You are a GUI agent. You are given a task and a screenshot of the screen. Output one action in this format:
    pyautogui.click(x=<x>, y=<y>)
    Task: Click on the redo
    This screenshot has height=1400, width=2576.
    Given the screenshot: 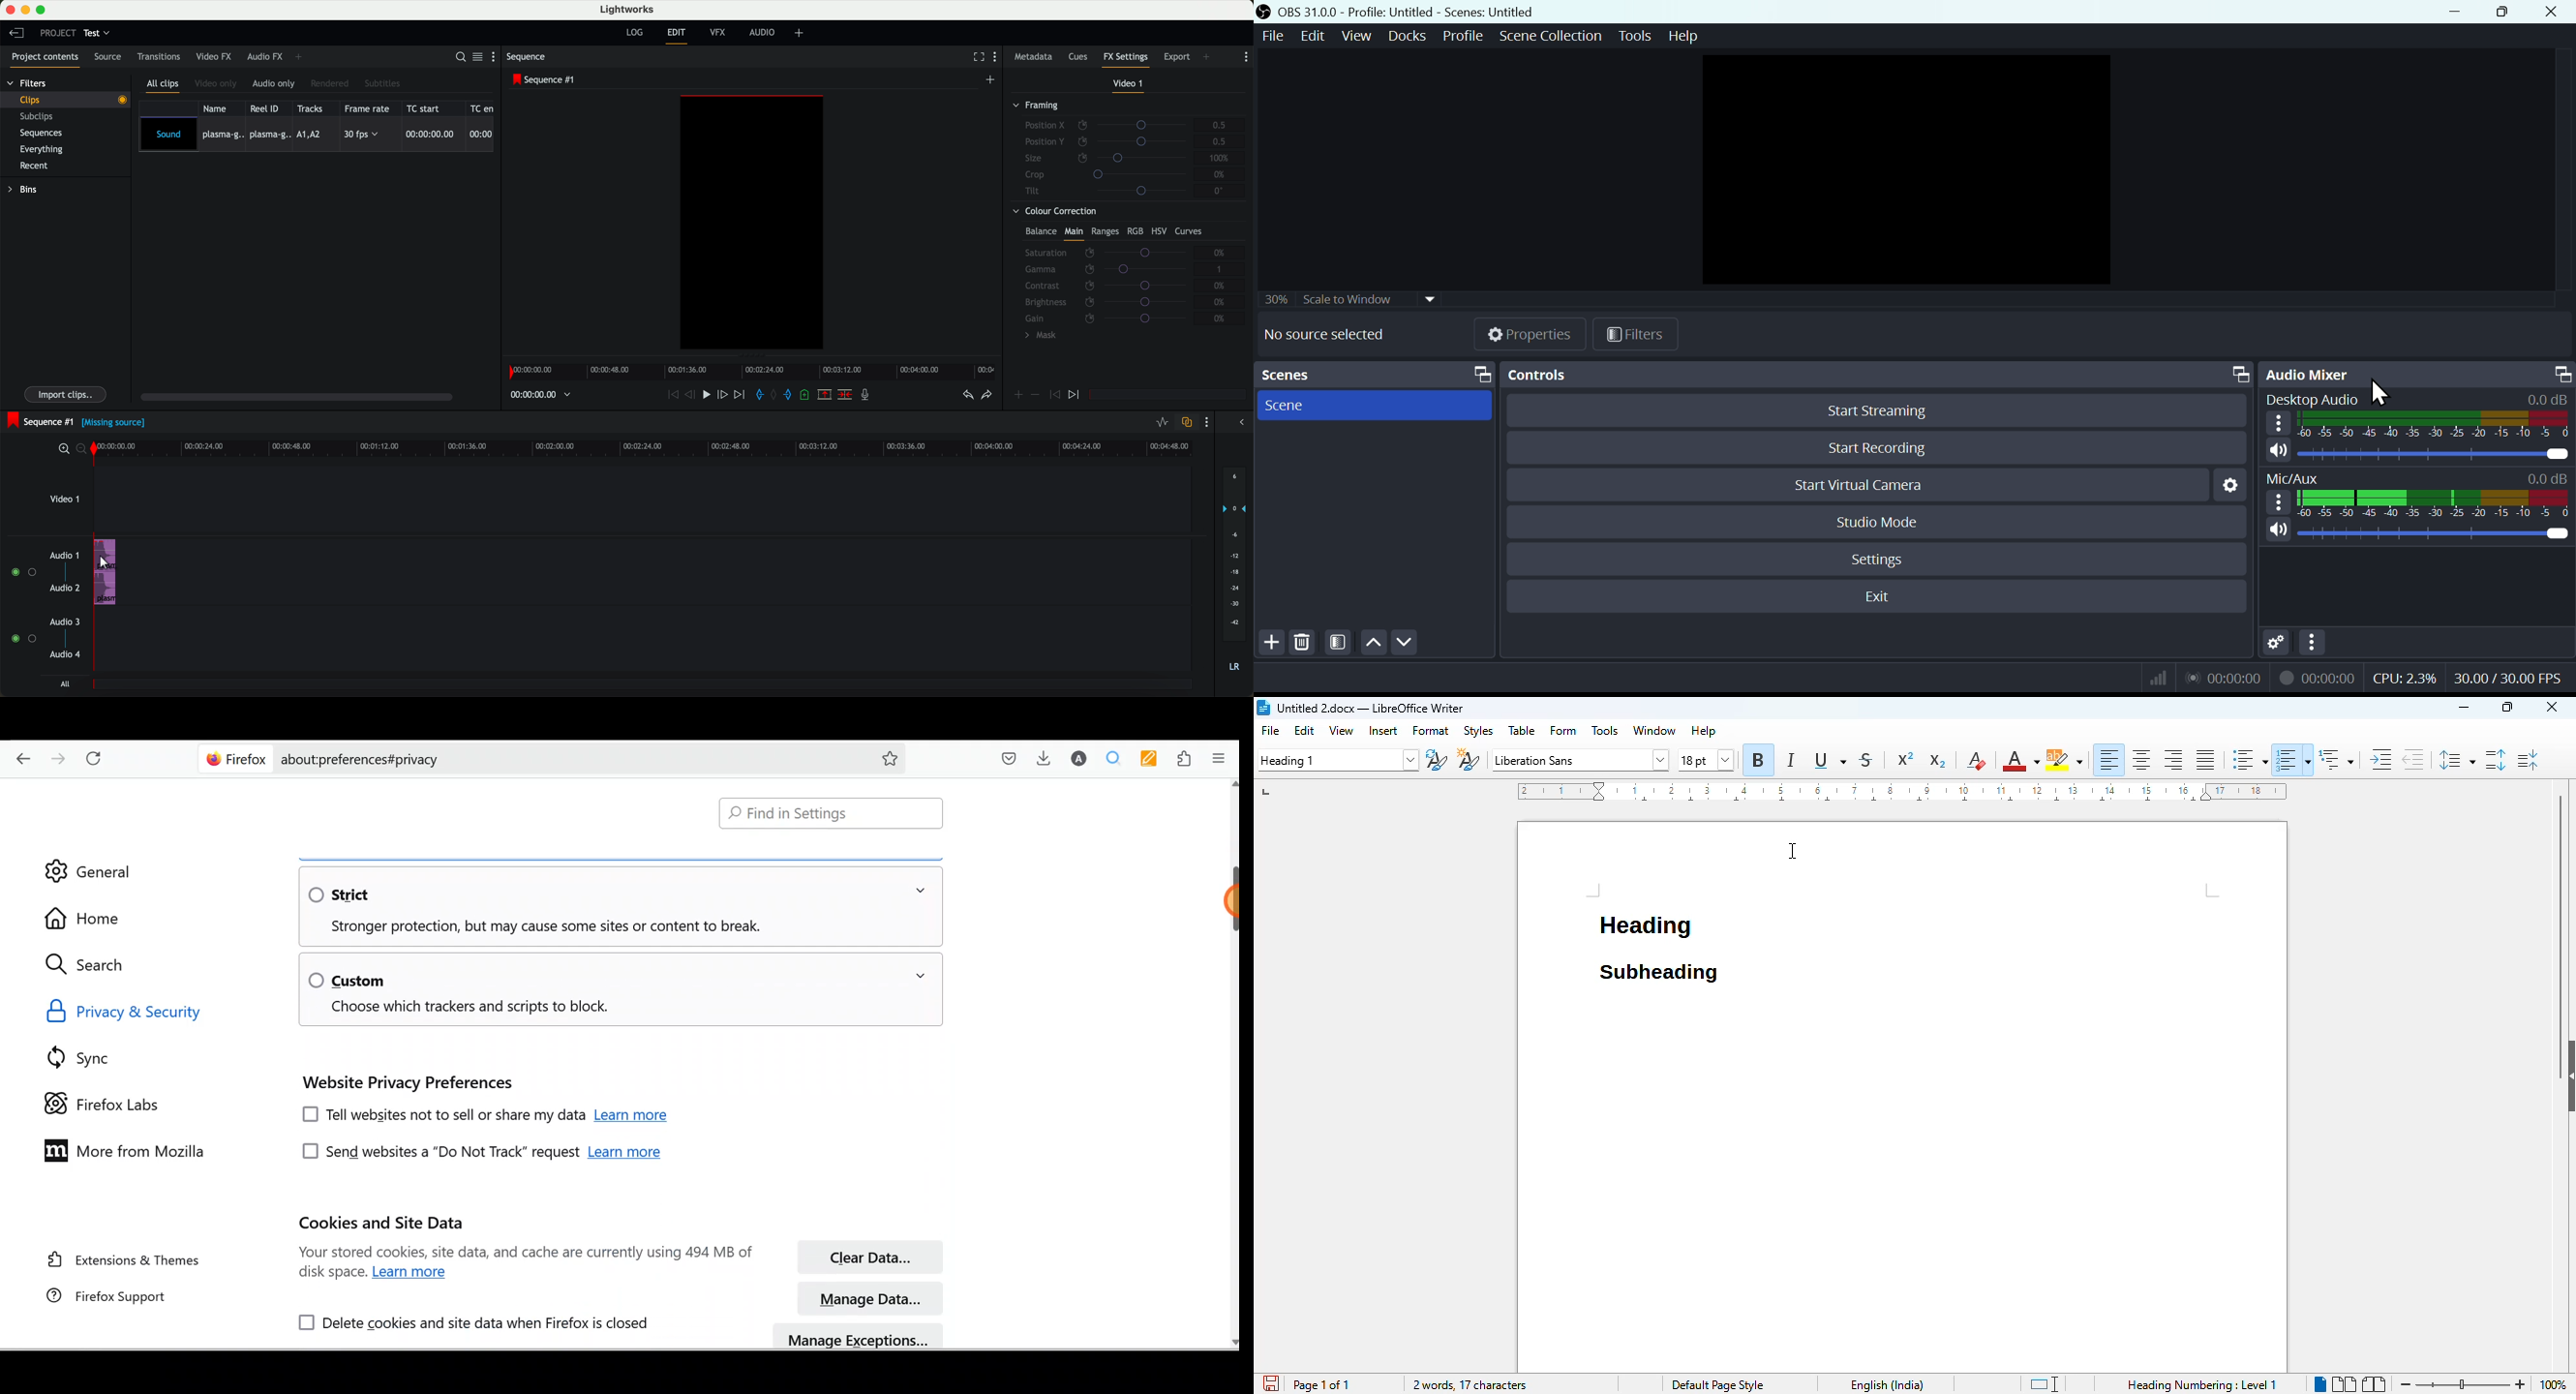 What is the action you would take?
    pyautogui.click(x=985, y=396)
    